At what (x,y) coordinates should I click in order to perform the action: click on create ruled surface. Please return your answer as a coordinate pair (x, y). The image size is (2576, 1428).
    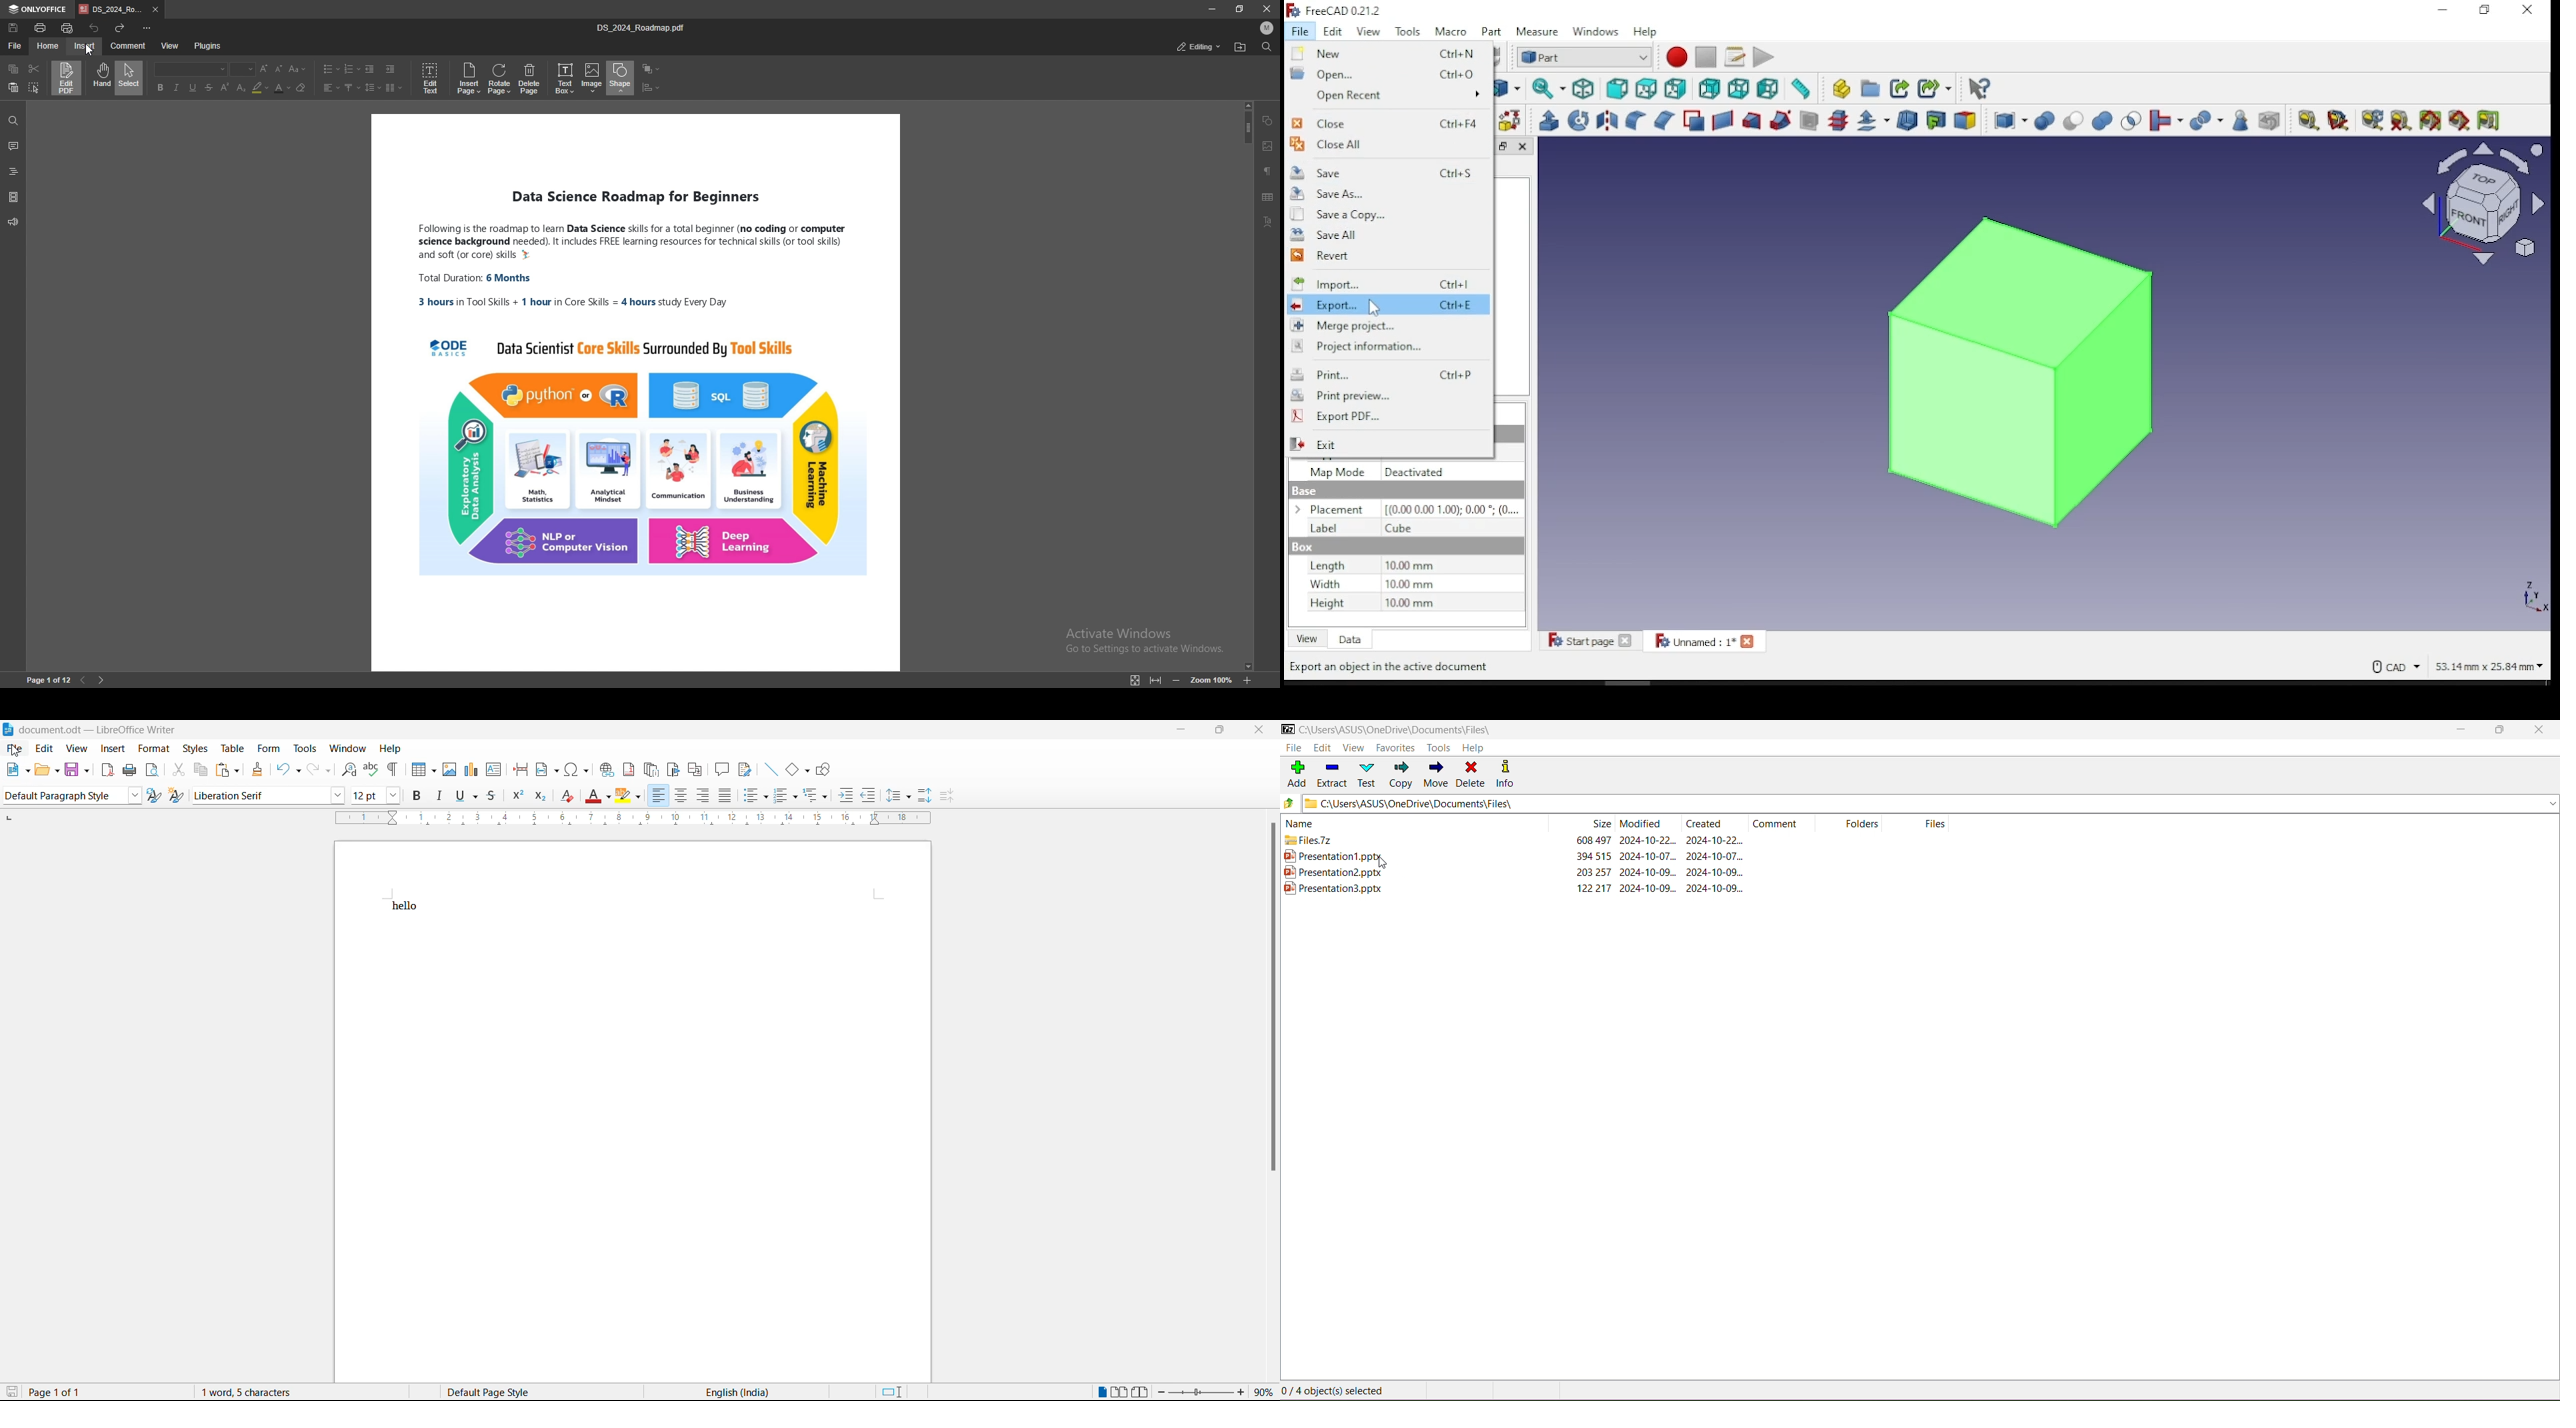
    Looking at the image, I should click on (1723, 121).